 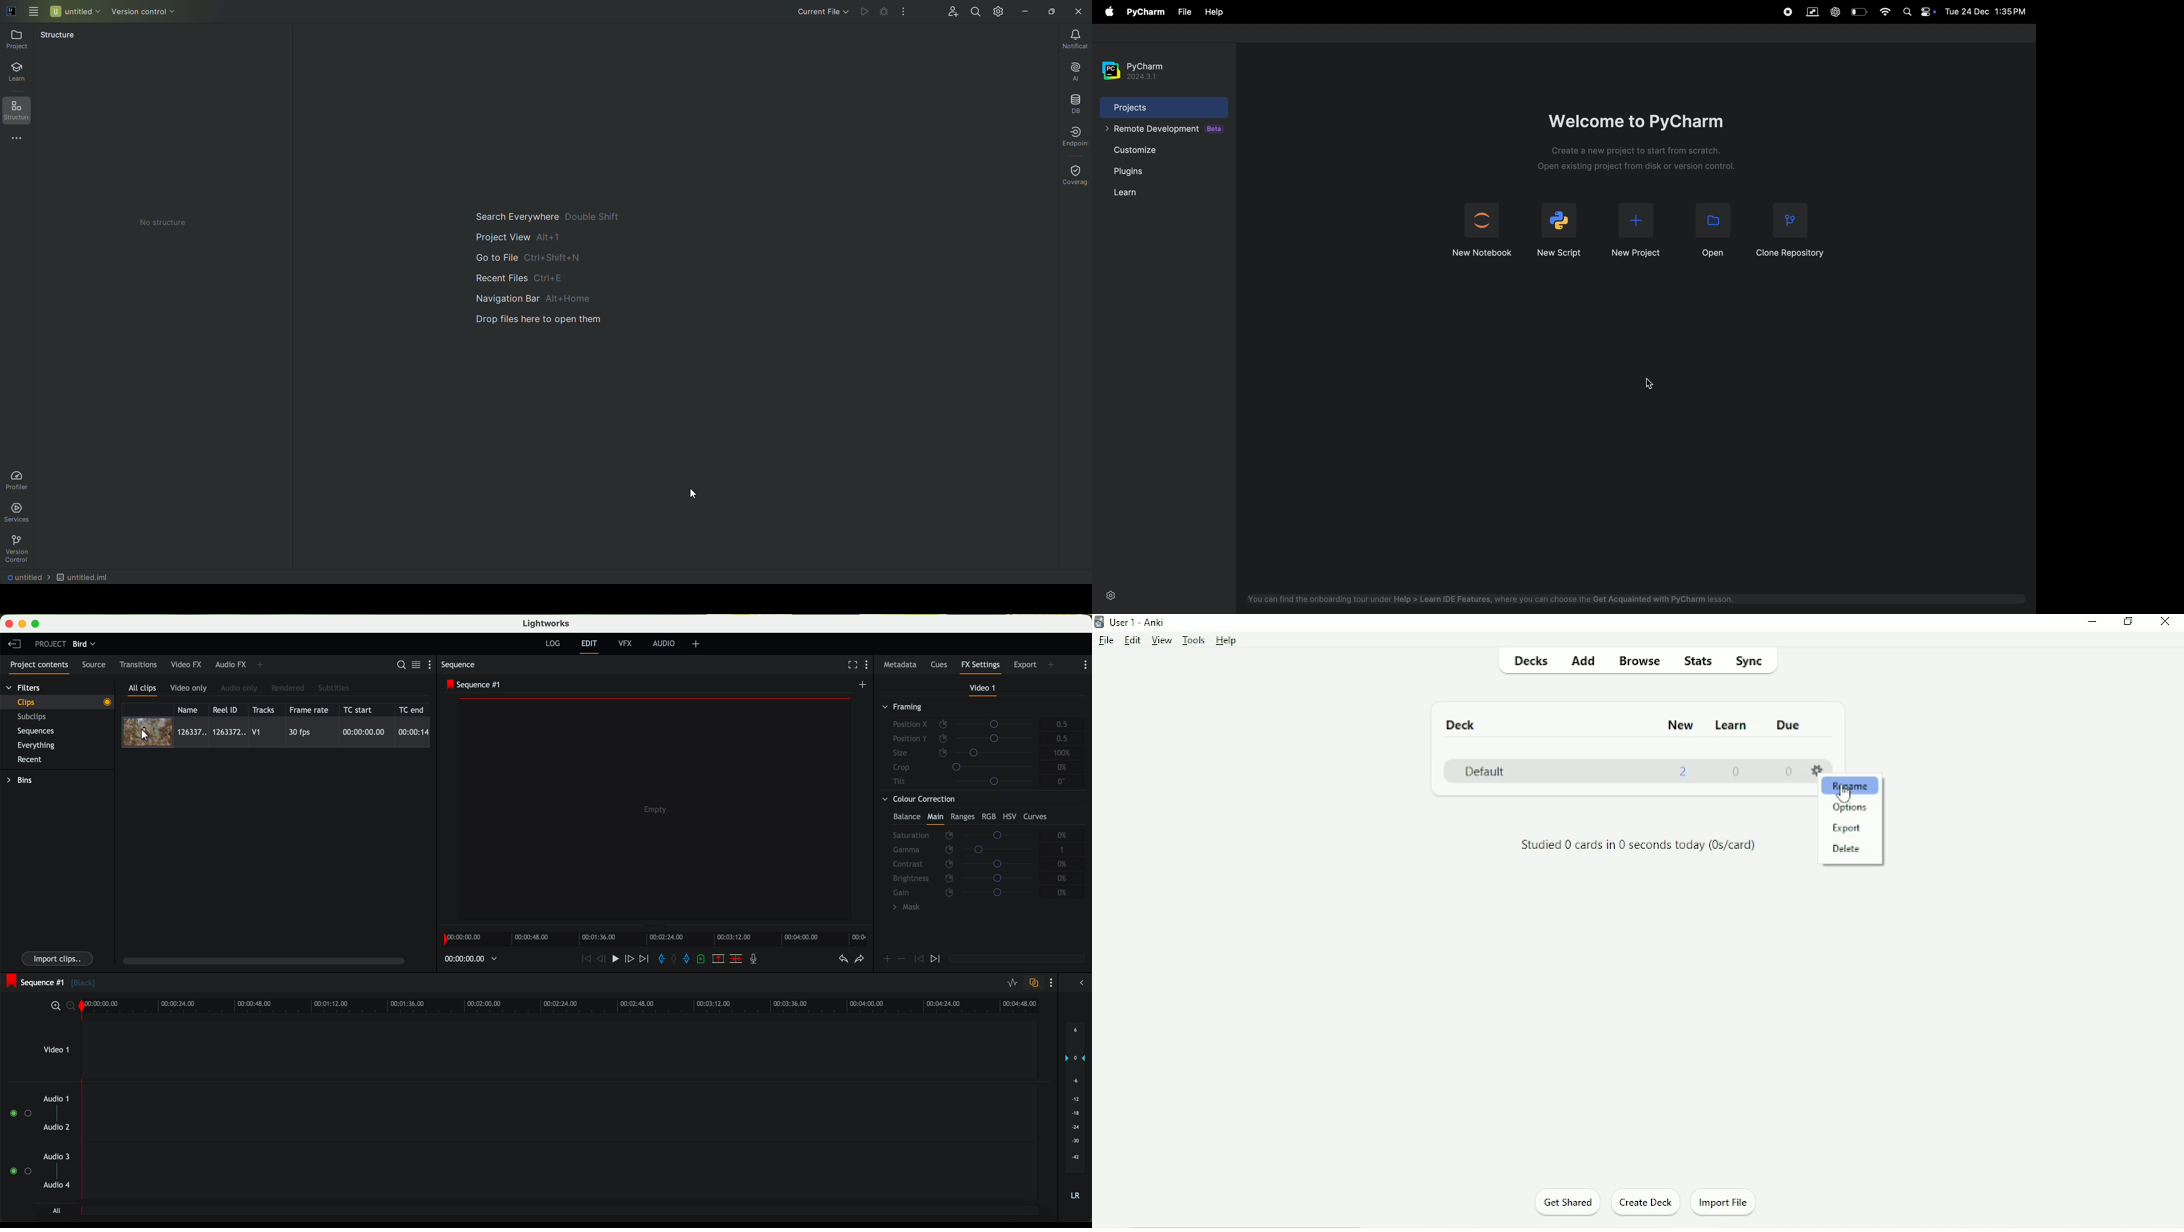 What do you see at coordinates (548, 215) in the screenshot?
I see `Search Everywhere` at bounding box center [548, 215].